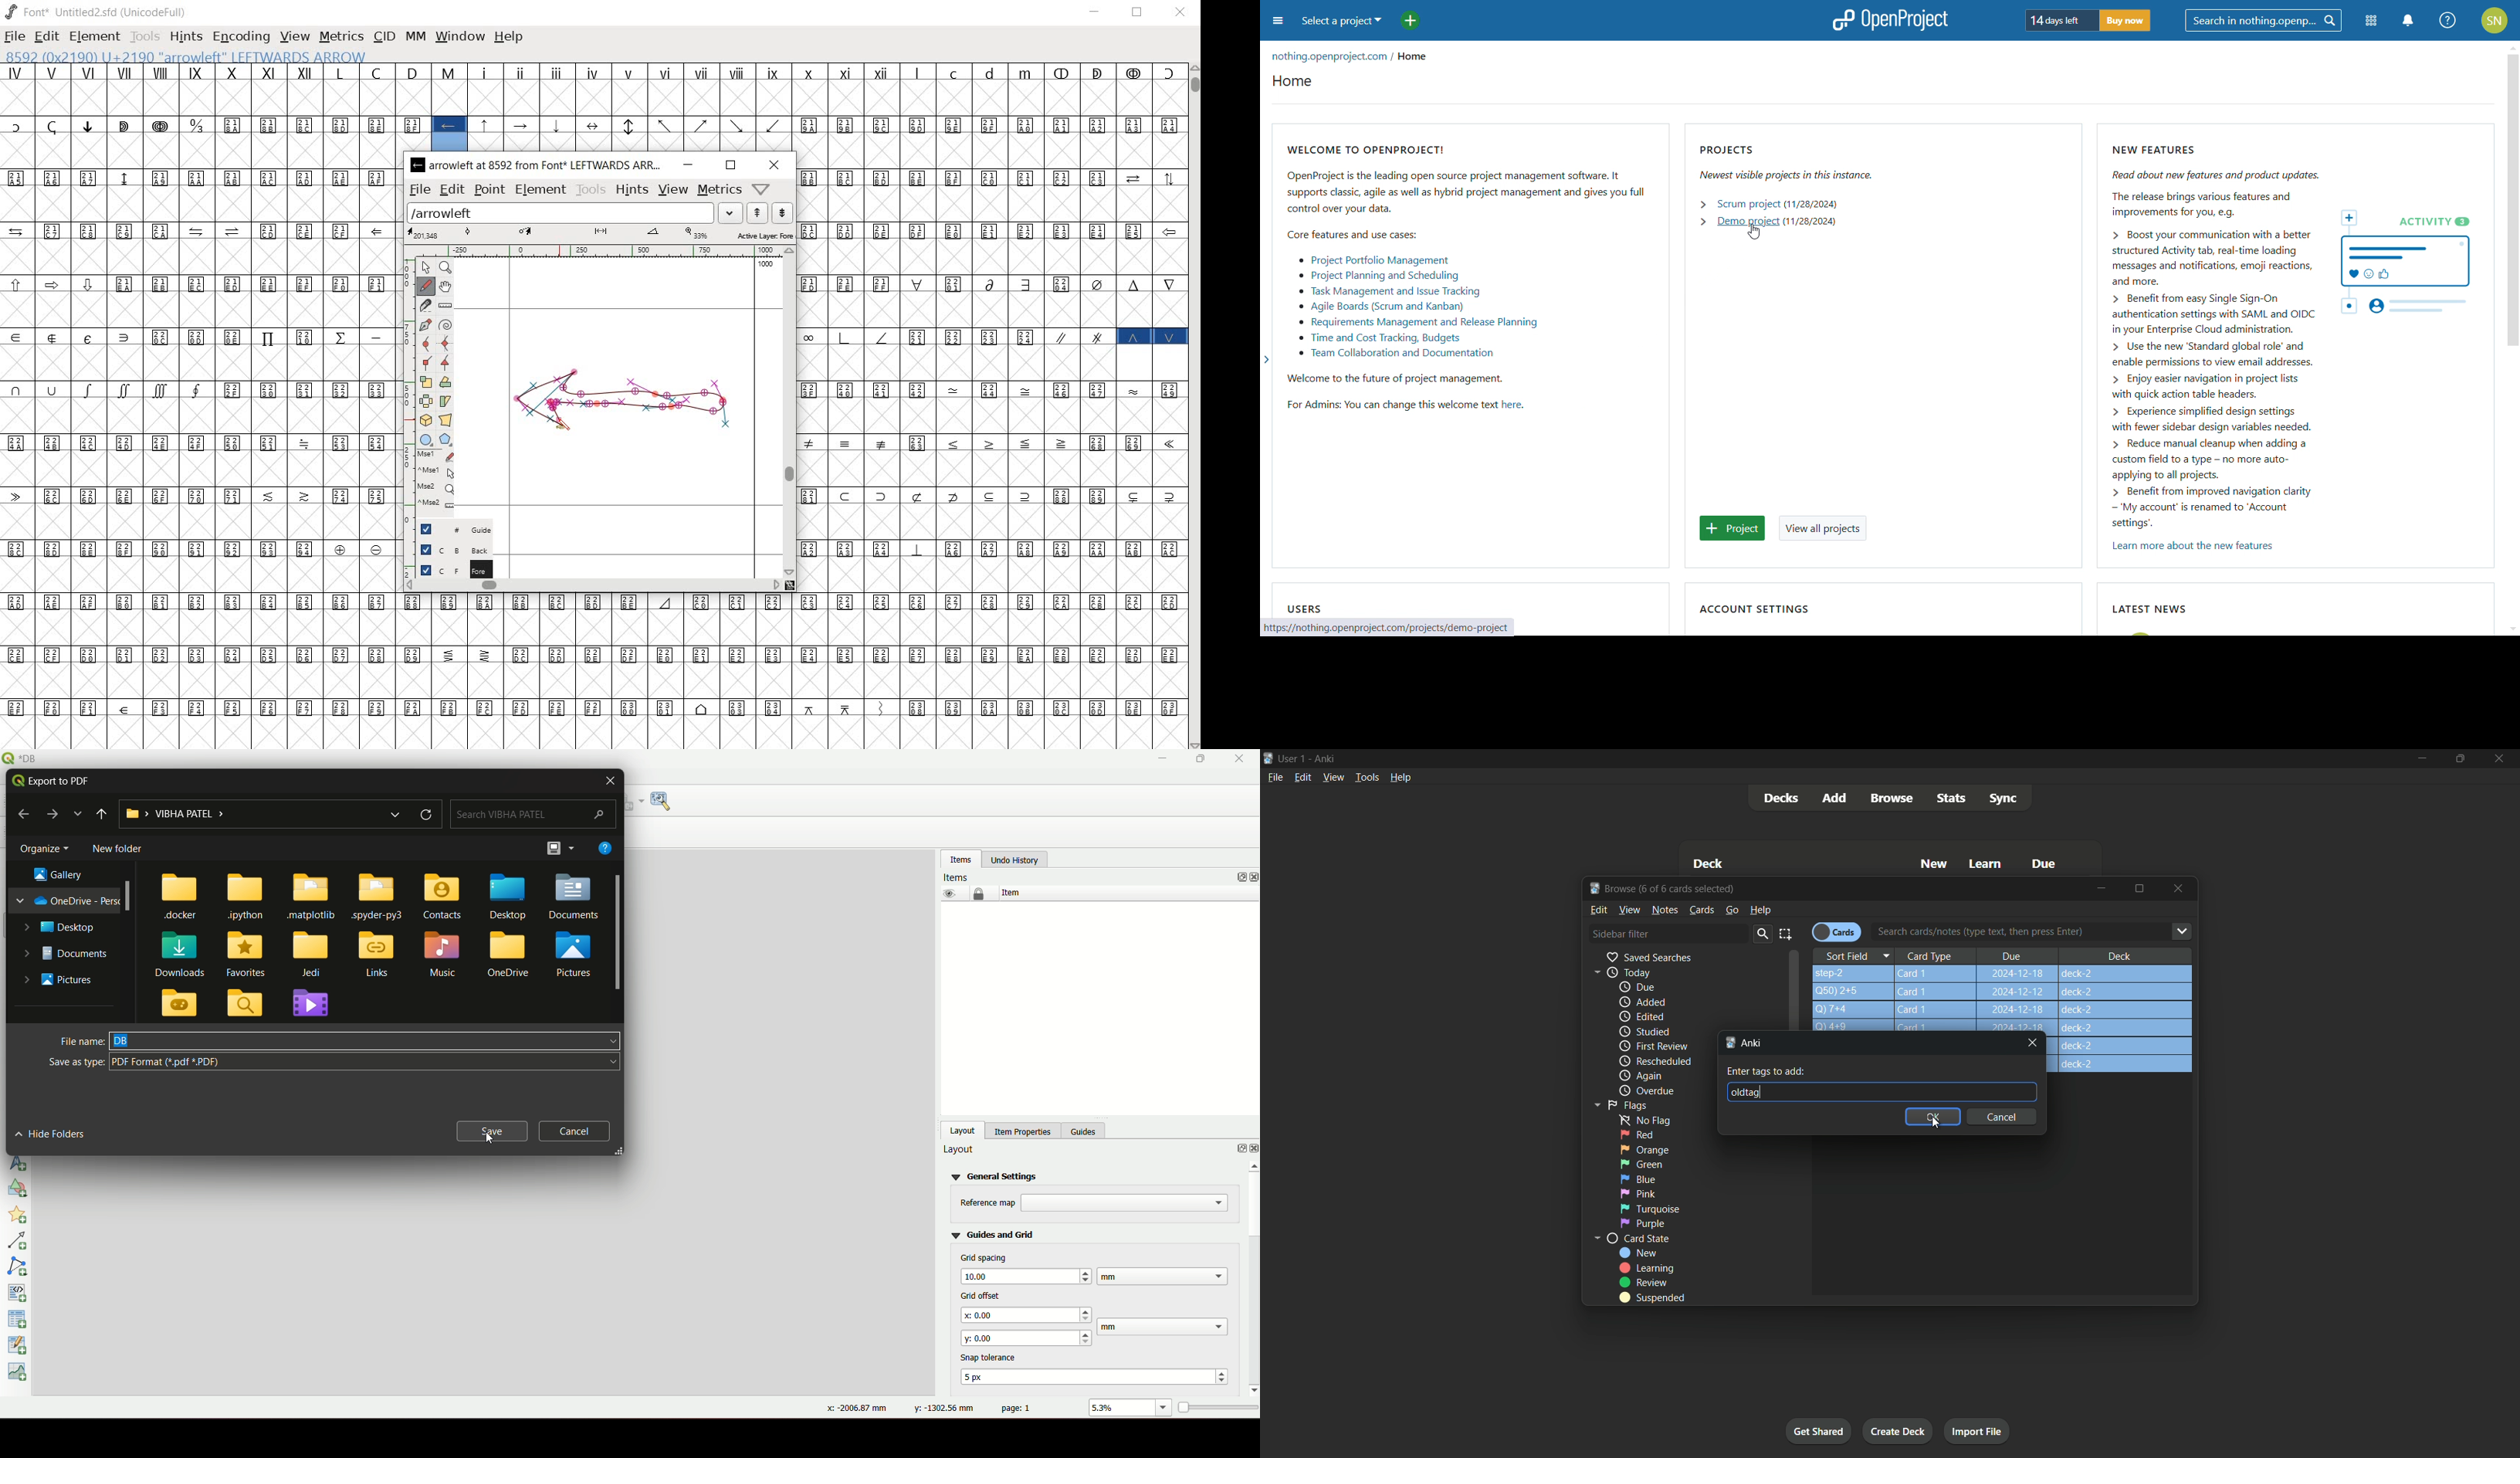  What do you see at coordinates (1648, 957) in the screenshot?
I see `Saved searches` at bounding box center [1648, 957].